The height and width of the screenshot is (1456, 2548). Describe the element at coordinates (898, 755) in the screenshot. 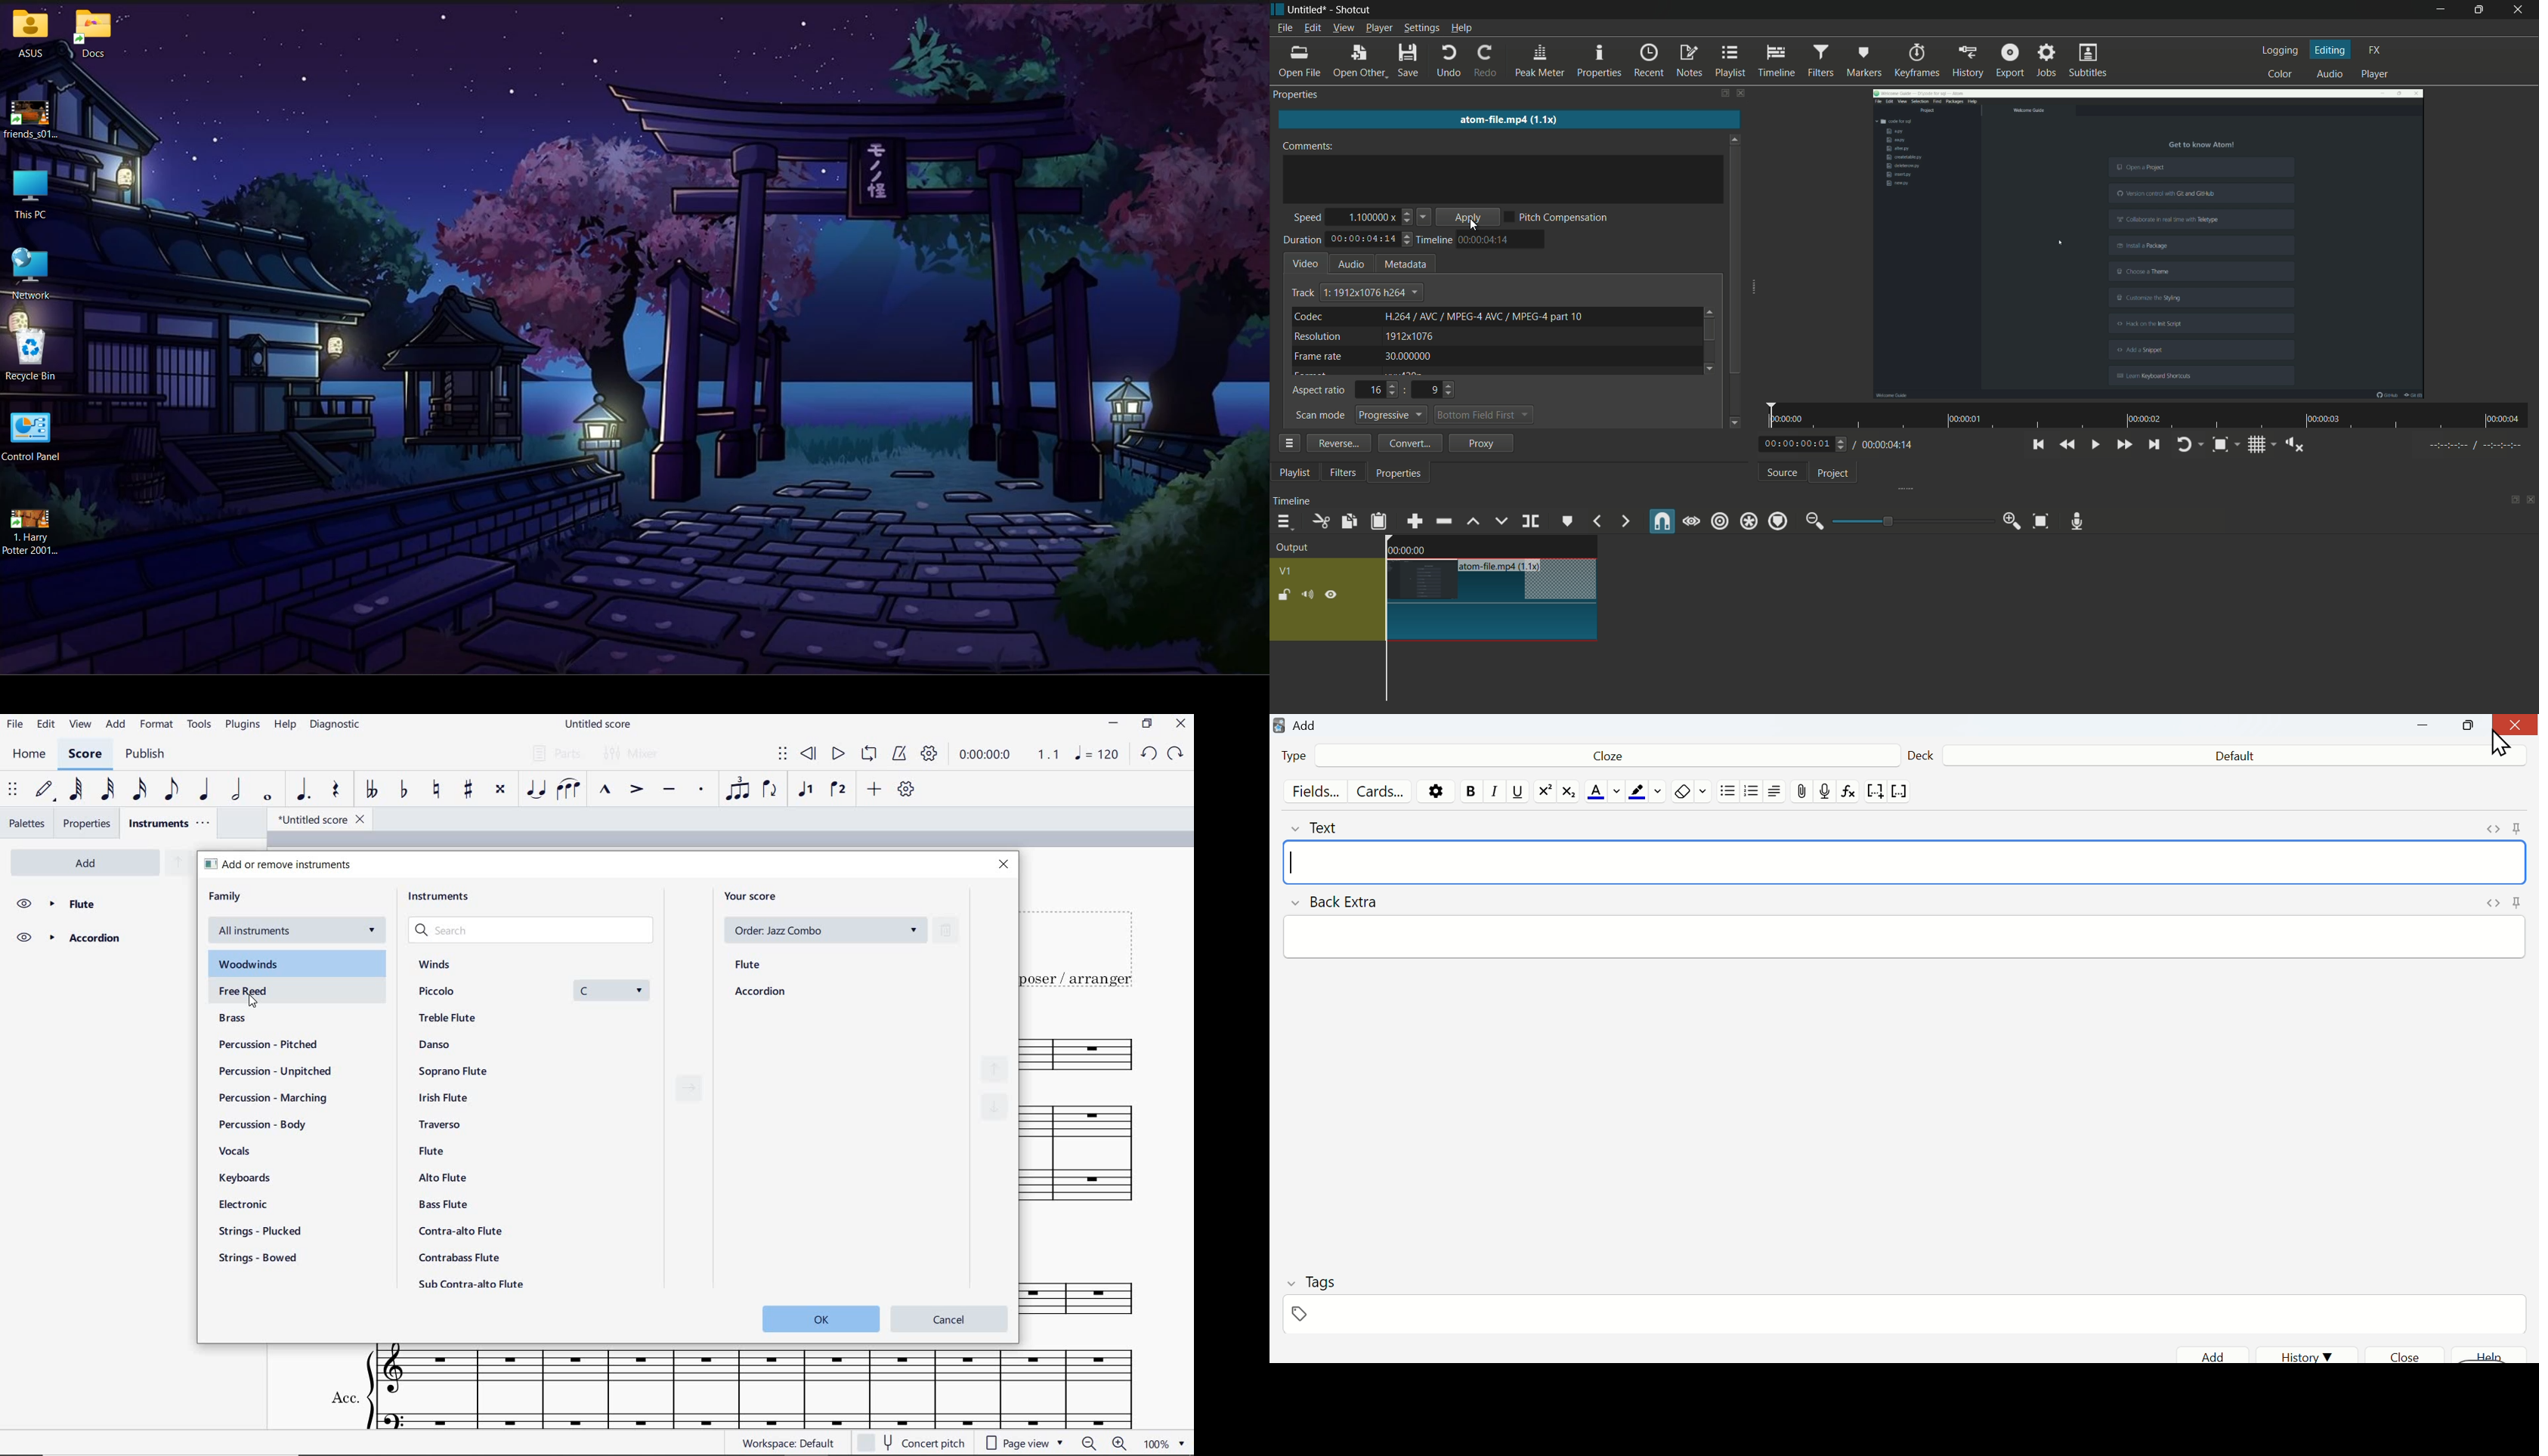

I see `metronome` at that location.